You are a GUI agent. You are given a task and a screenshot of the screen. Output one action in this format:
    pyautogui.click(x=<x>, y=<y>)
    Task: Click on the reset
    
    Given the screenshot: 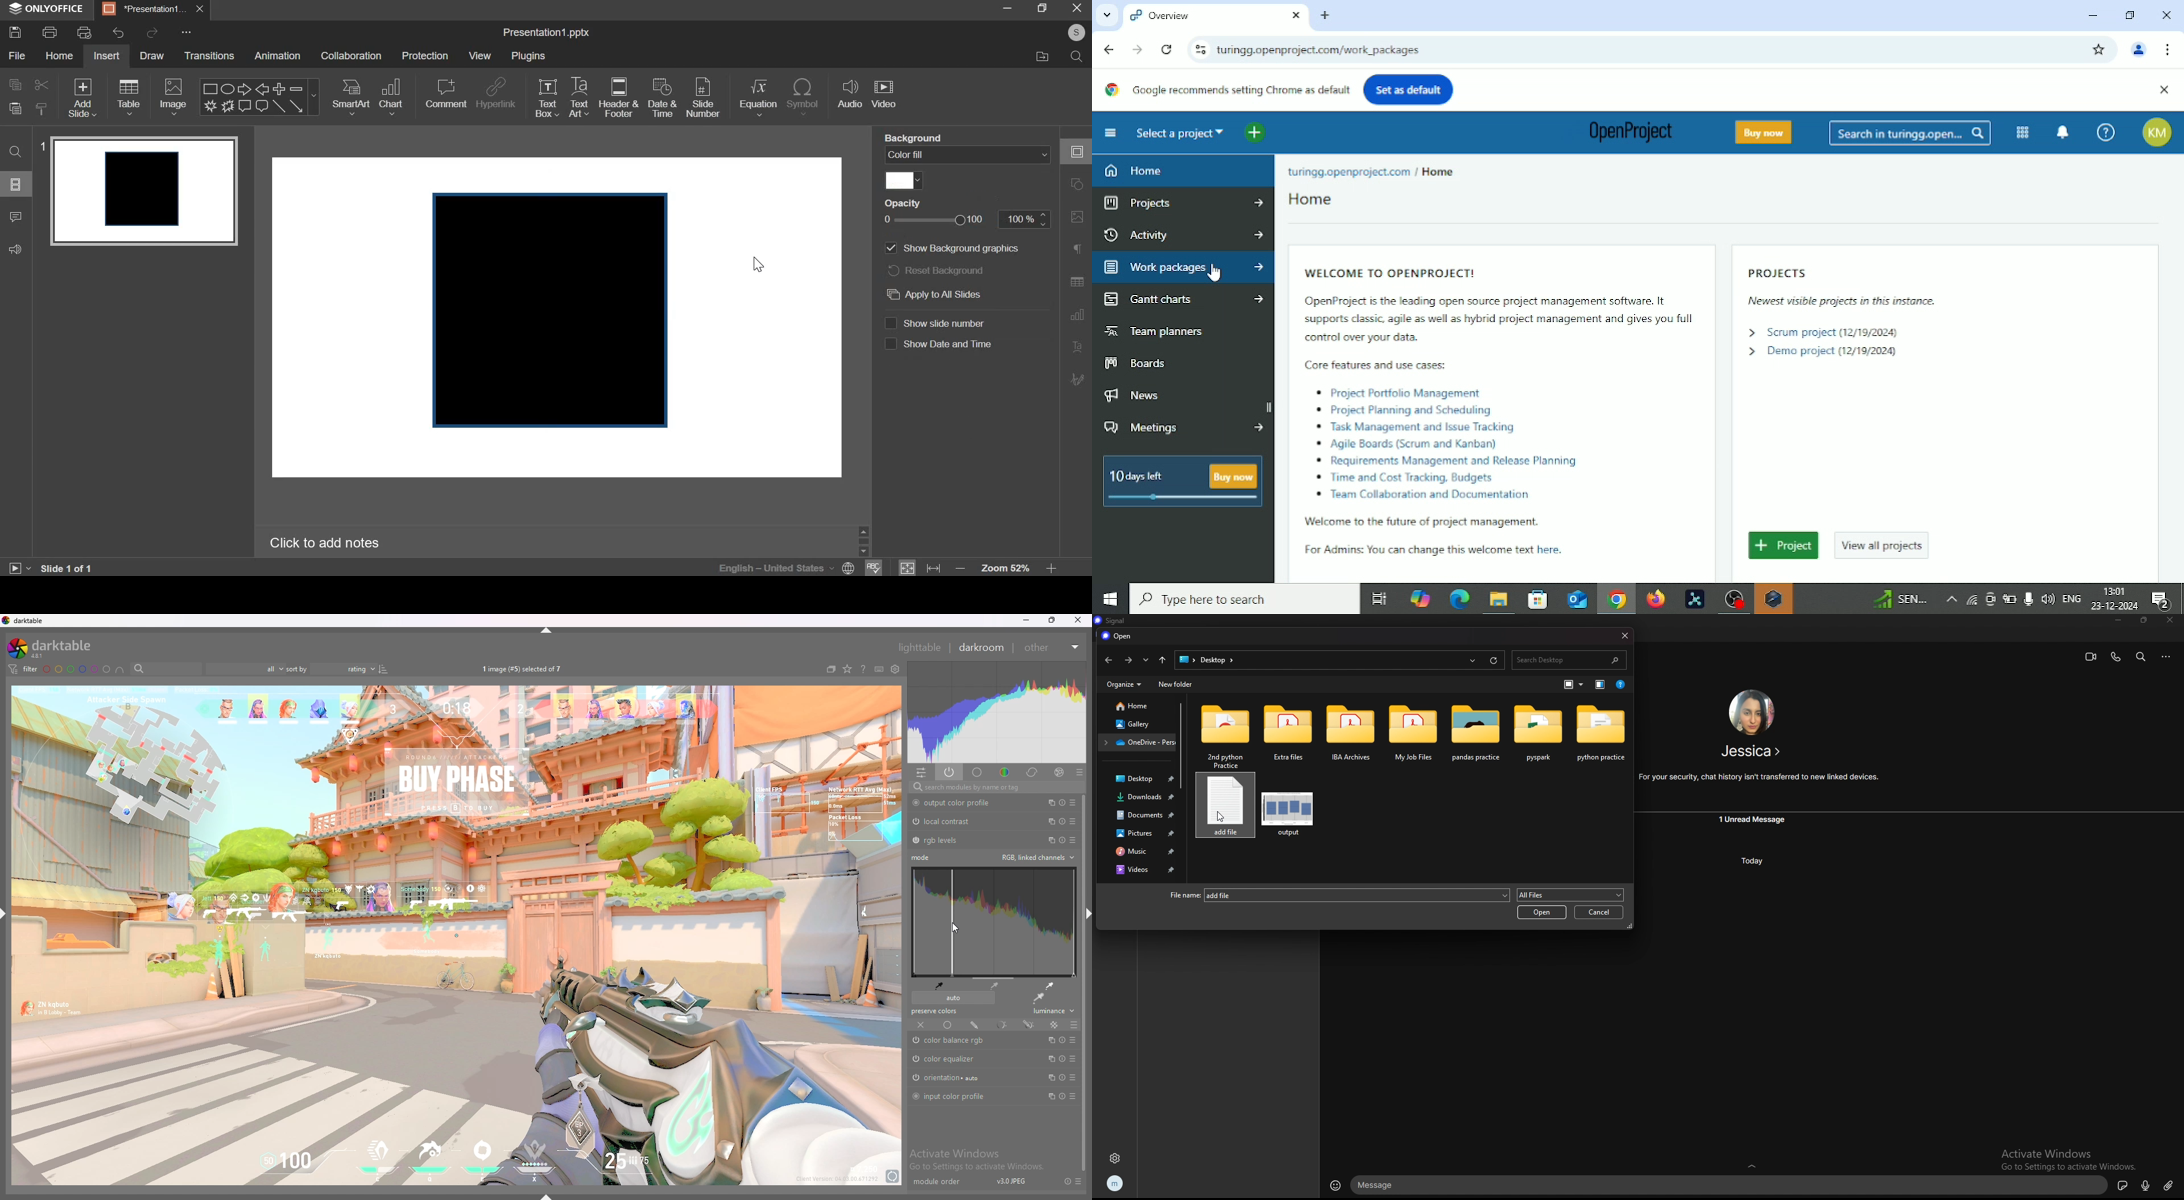 What is the action you would take?
    pyautogui.click(x=1061, y=822)
    